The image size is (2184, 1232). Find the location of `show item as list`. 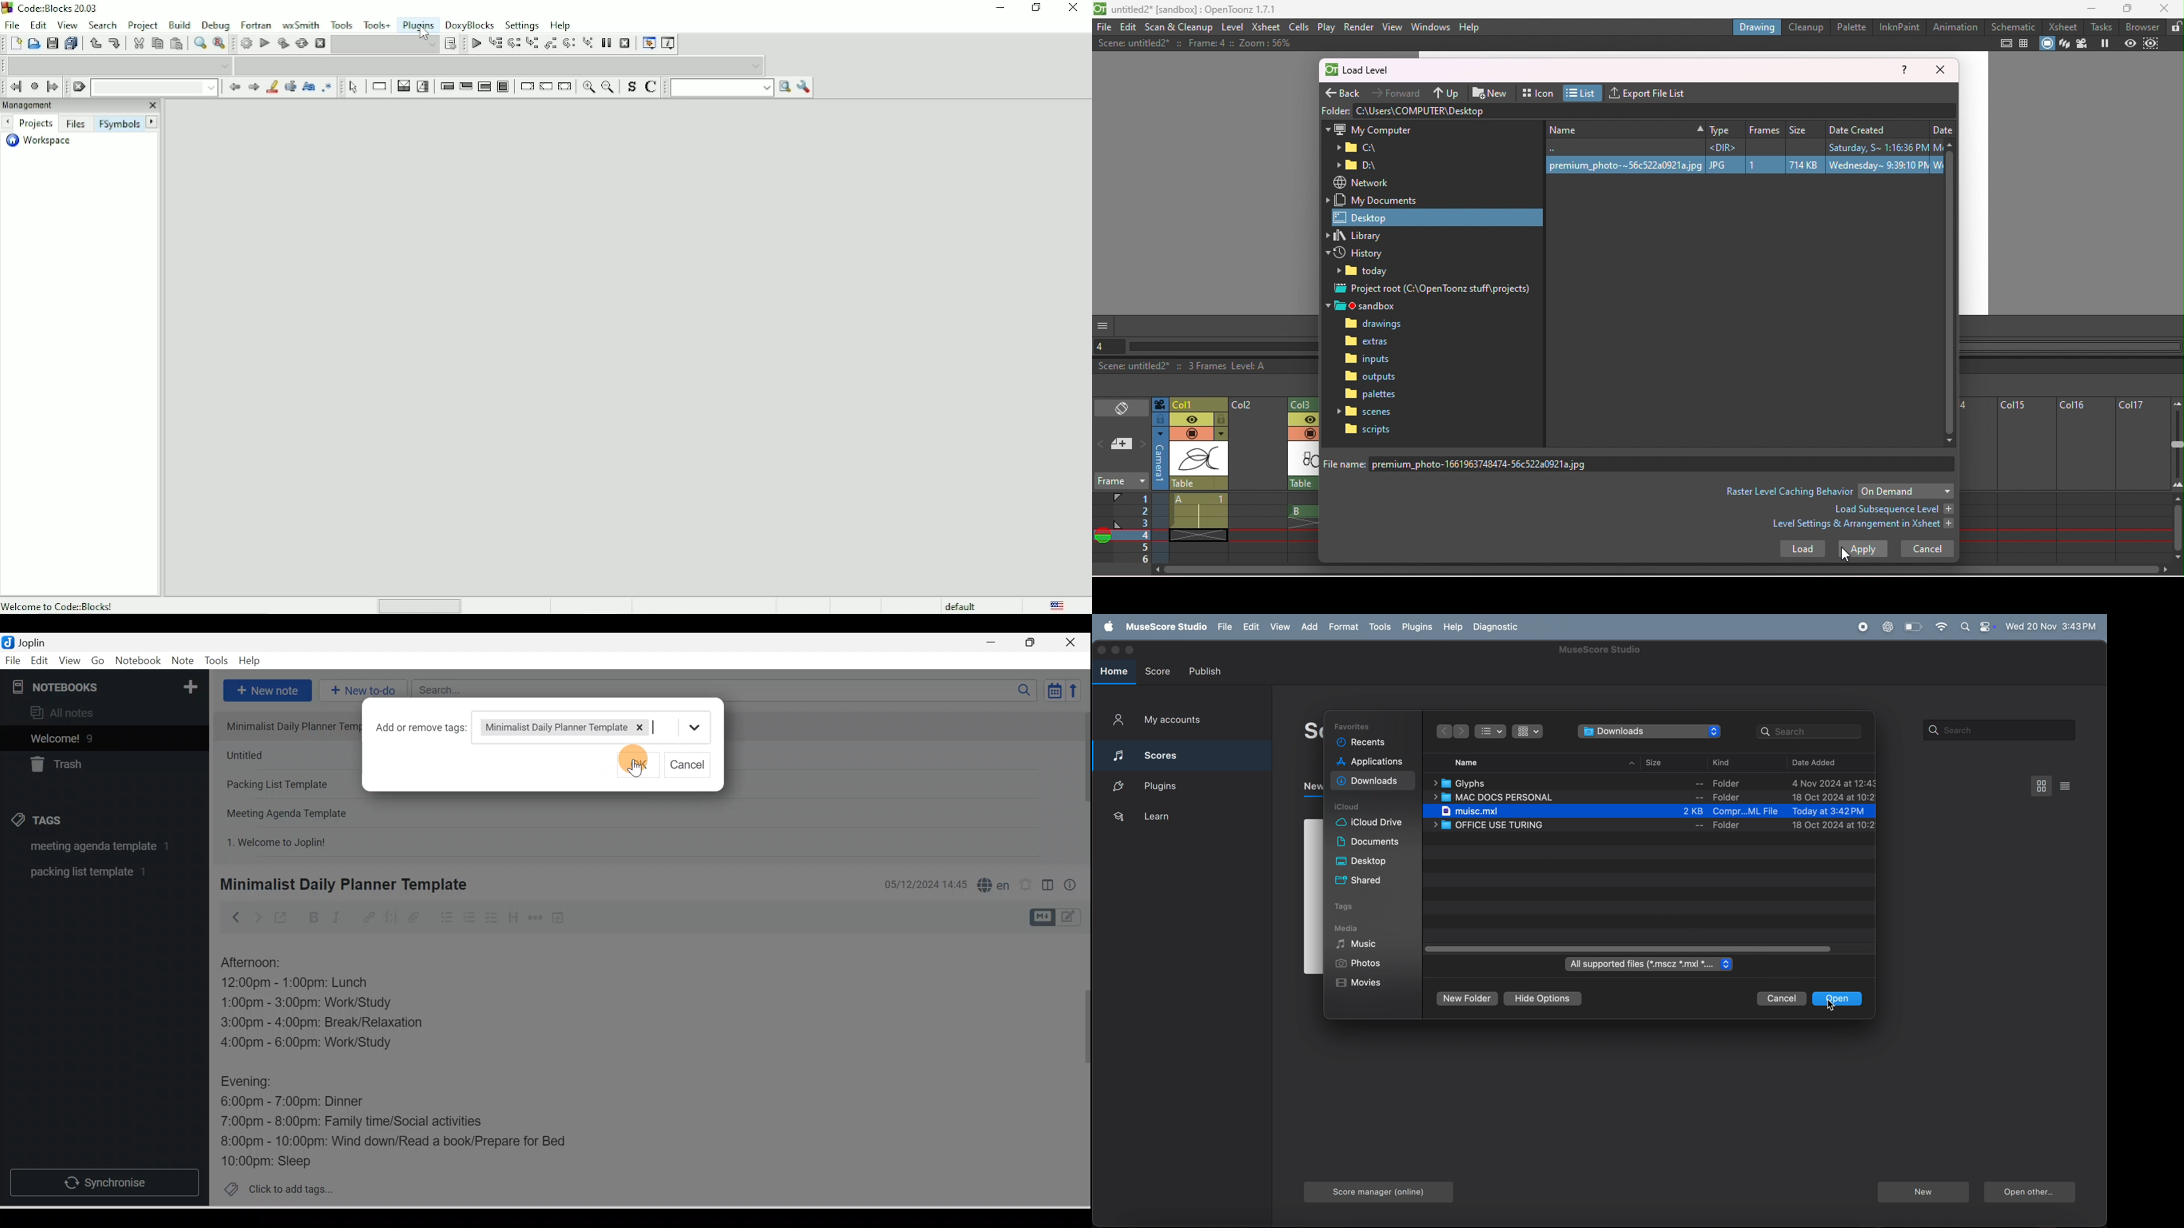

show item as list is located at coordinates (1491, 731).